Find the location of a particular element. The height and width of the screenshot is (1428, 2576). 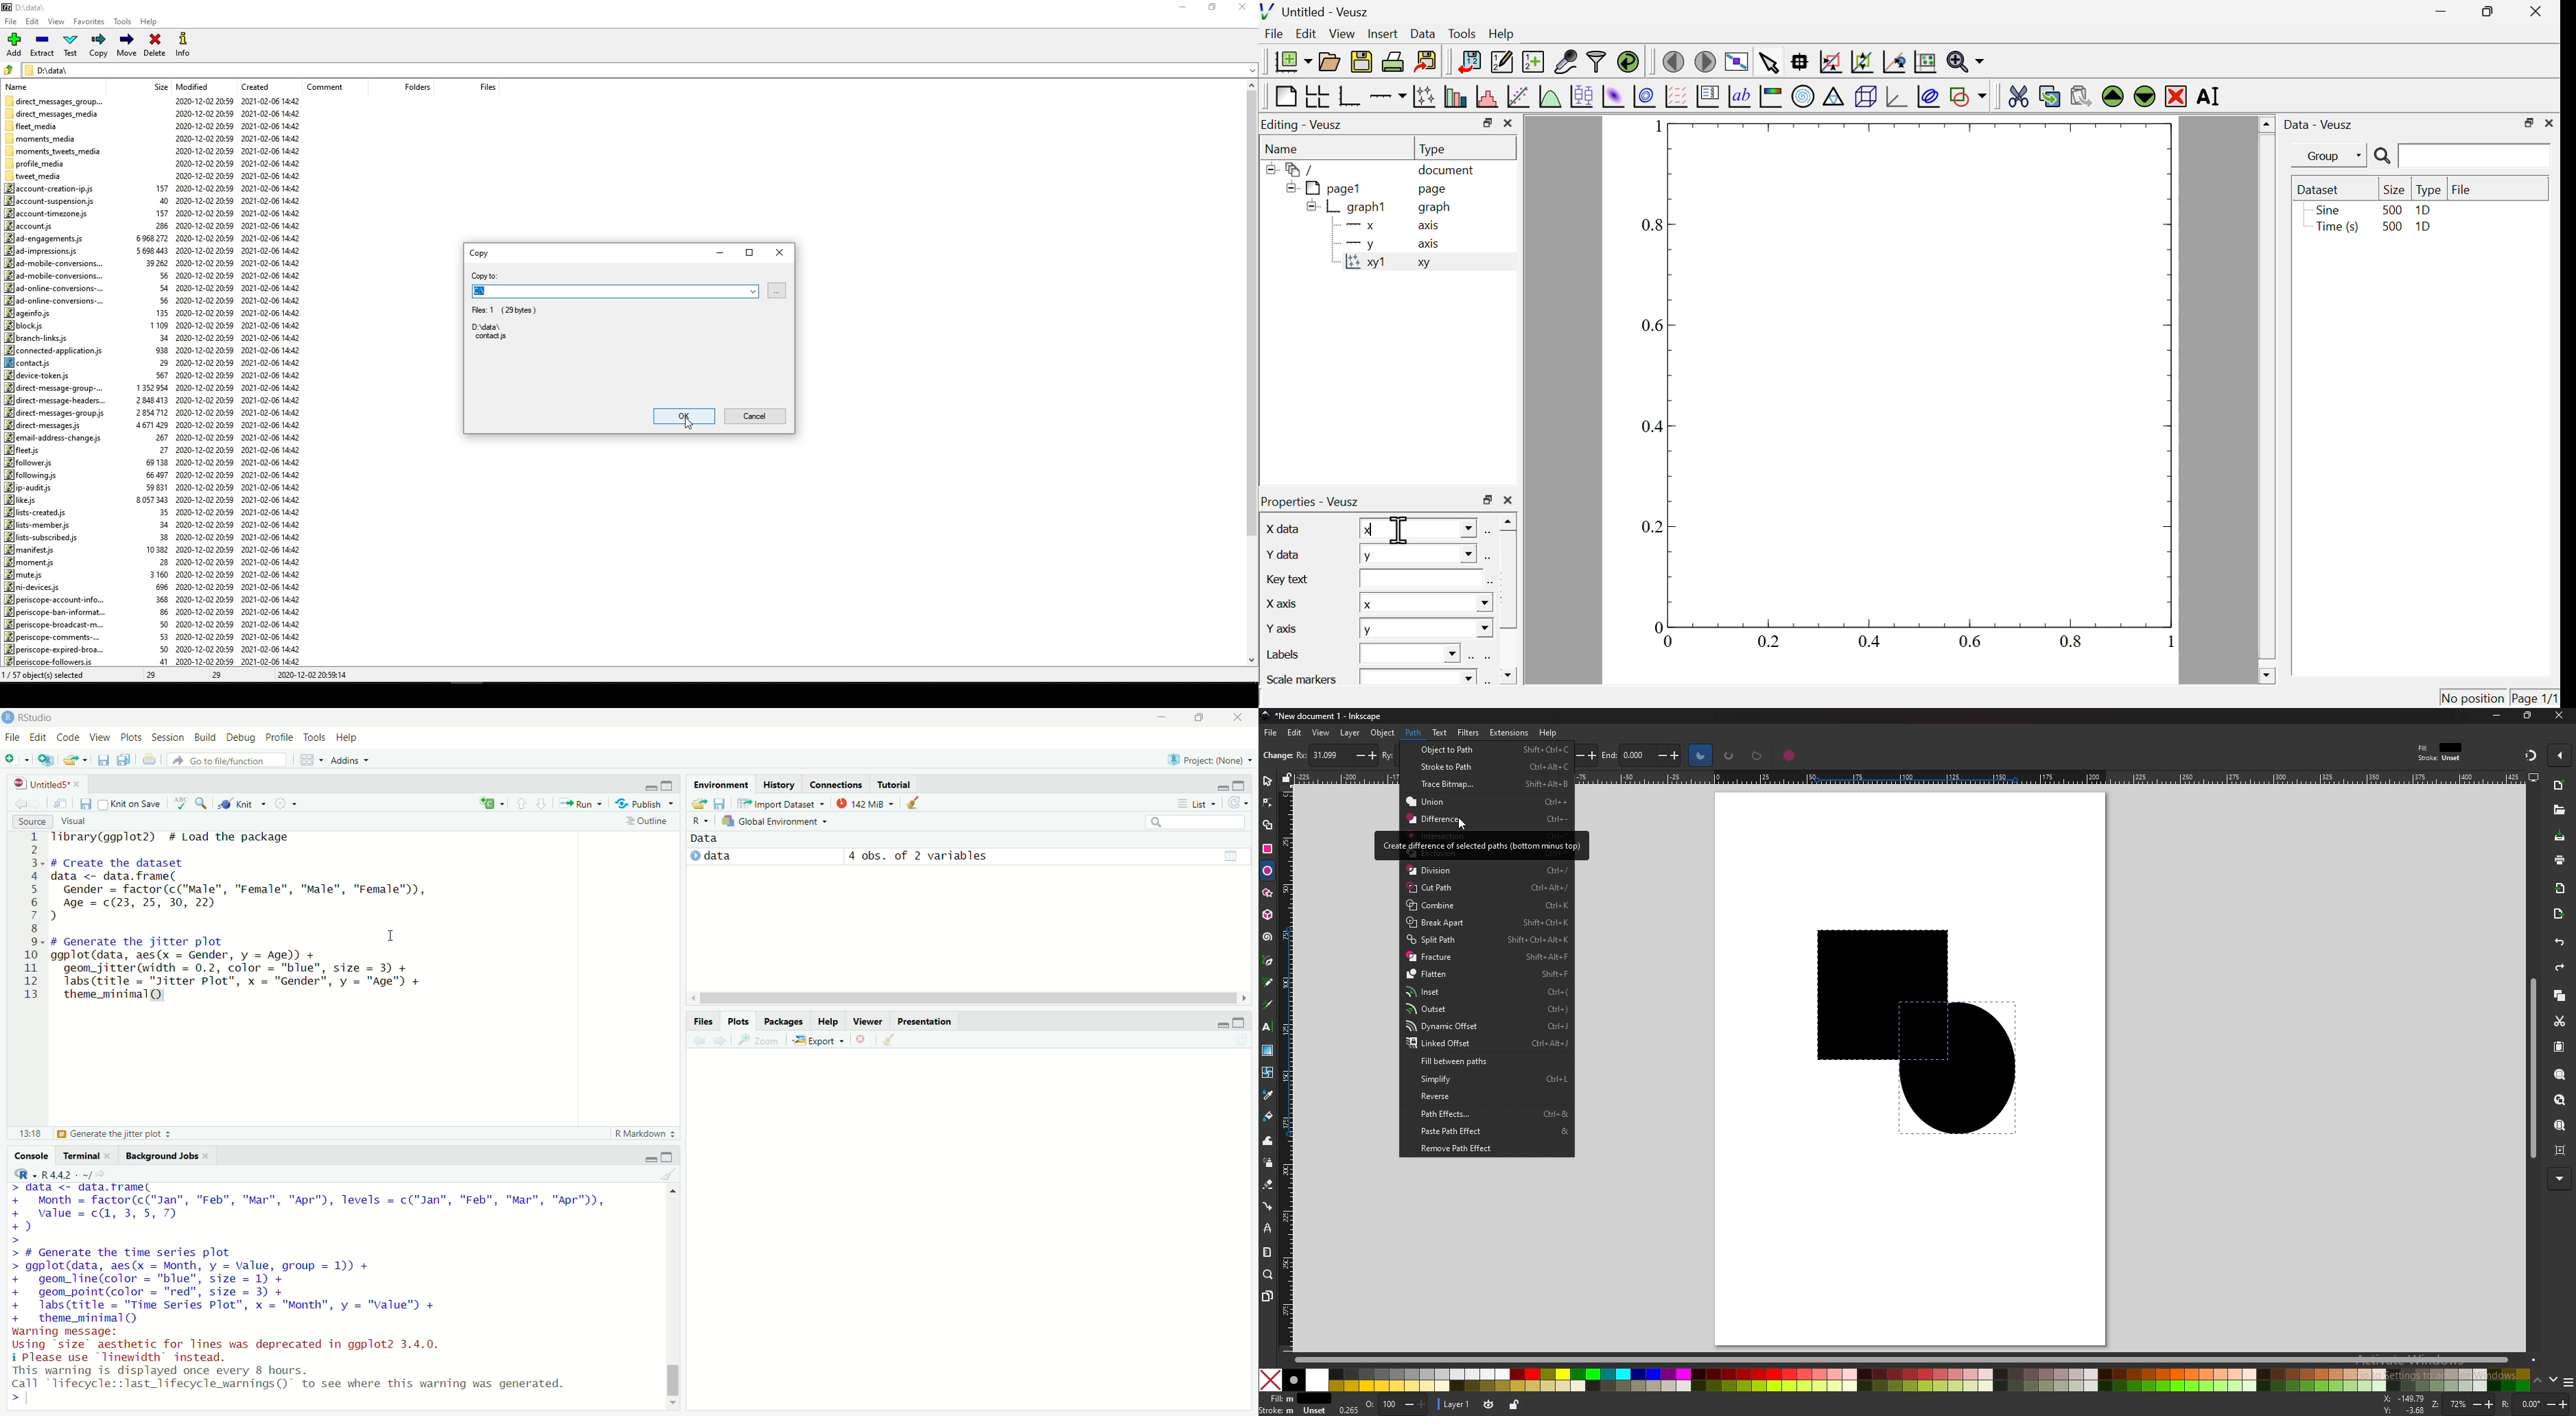

select language is located at coordinates (699, 822).